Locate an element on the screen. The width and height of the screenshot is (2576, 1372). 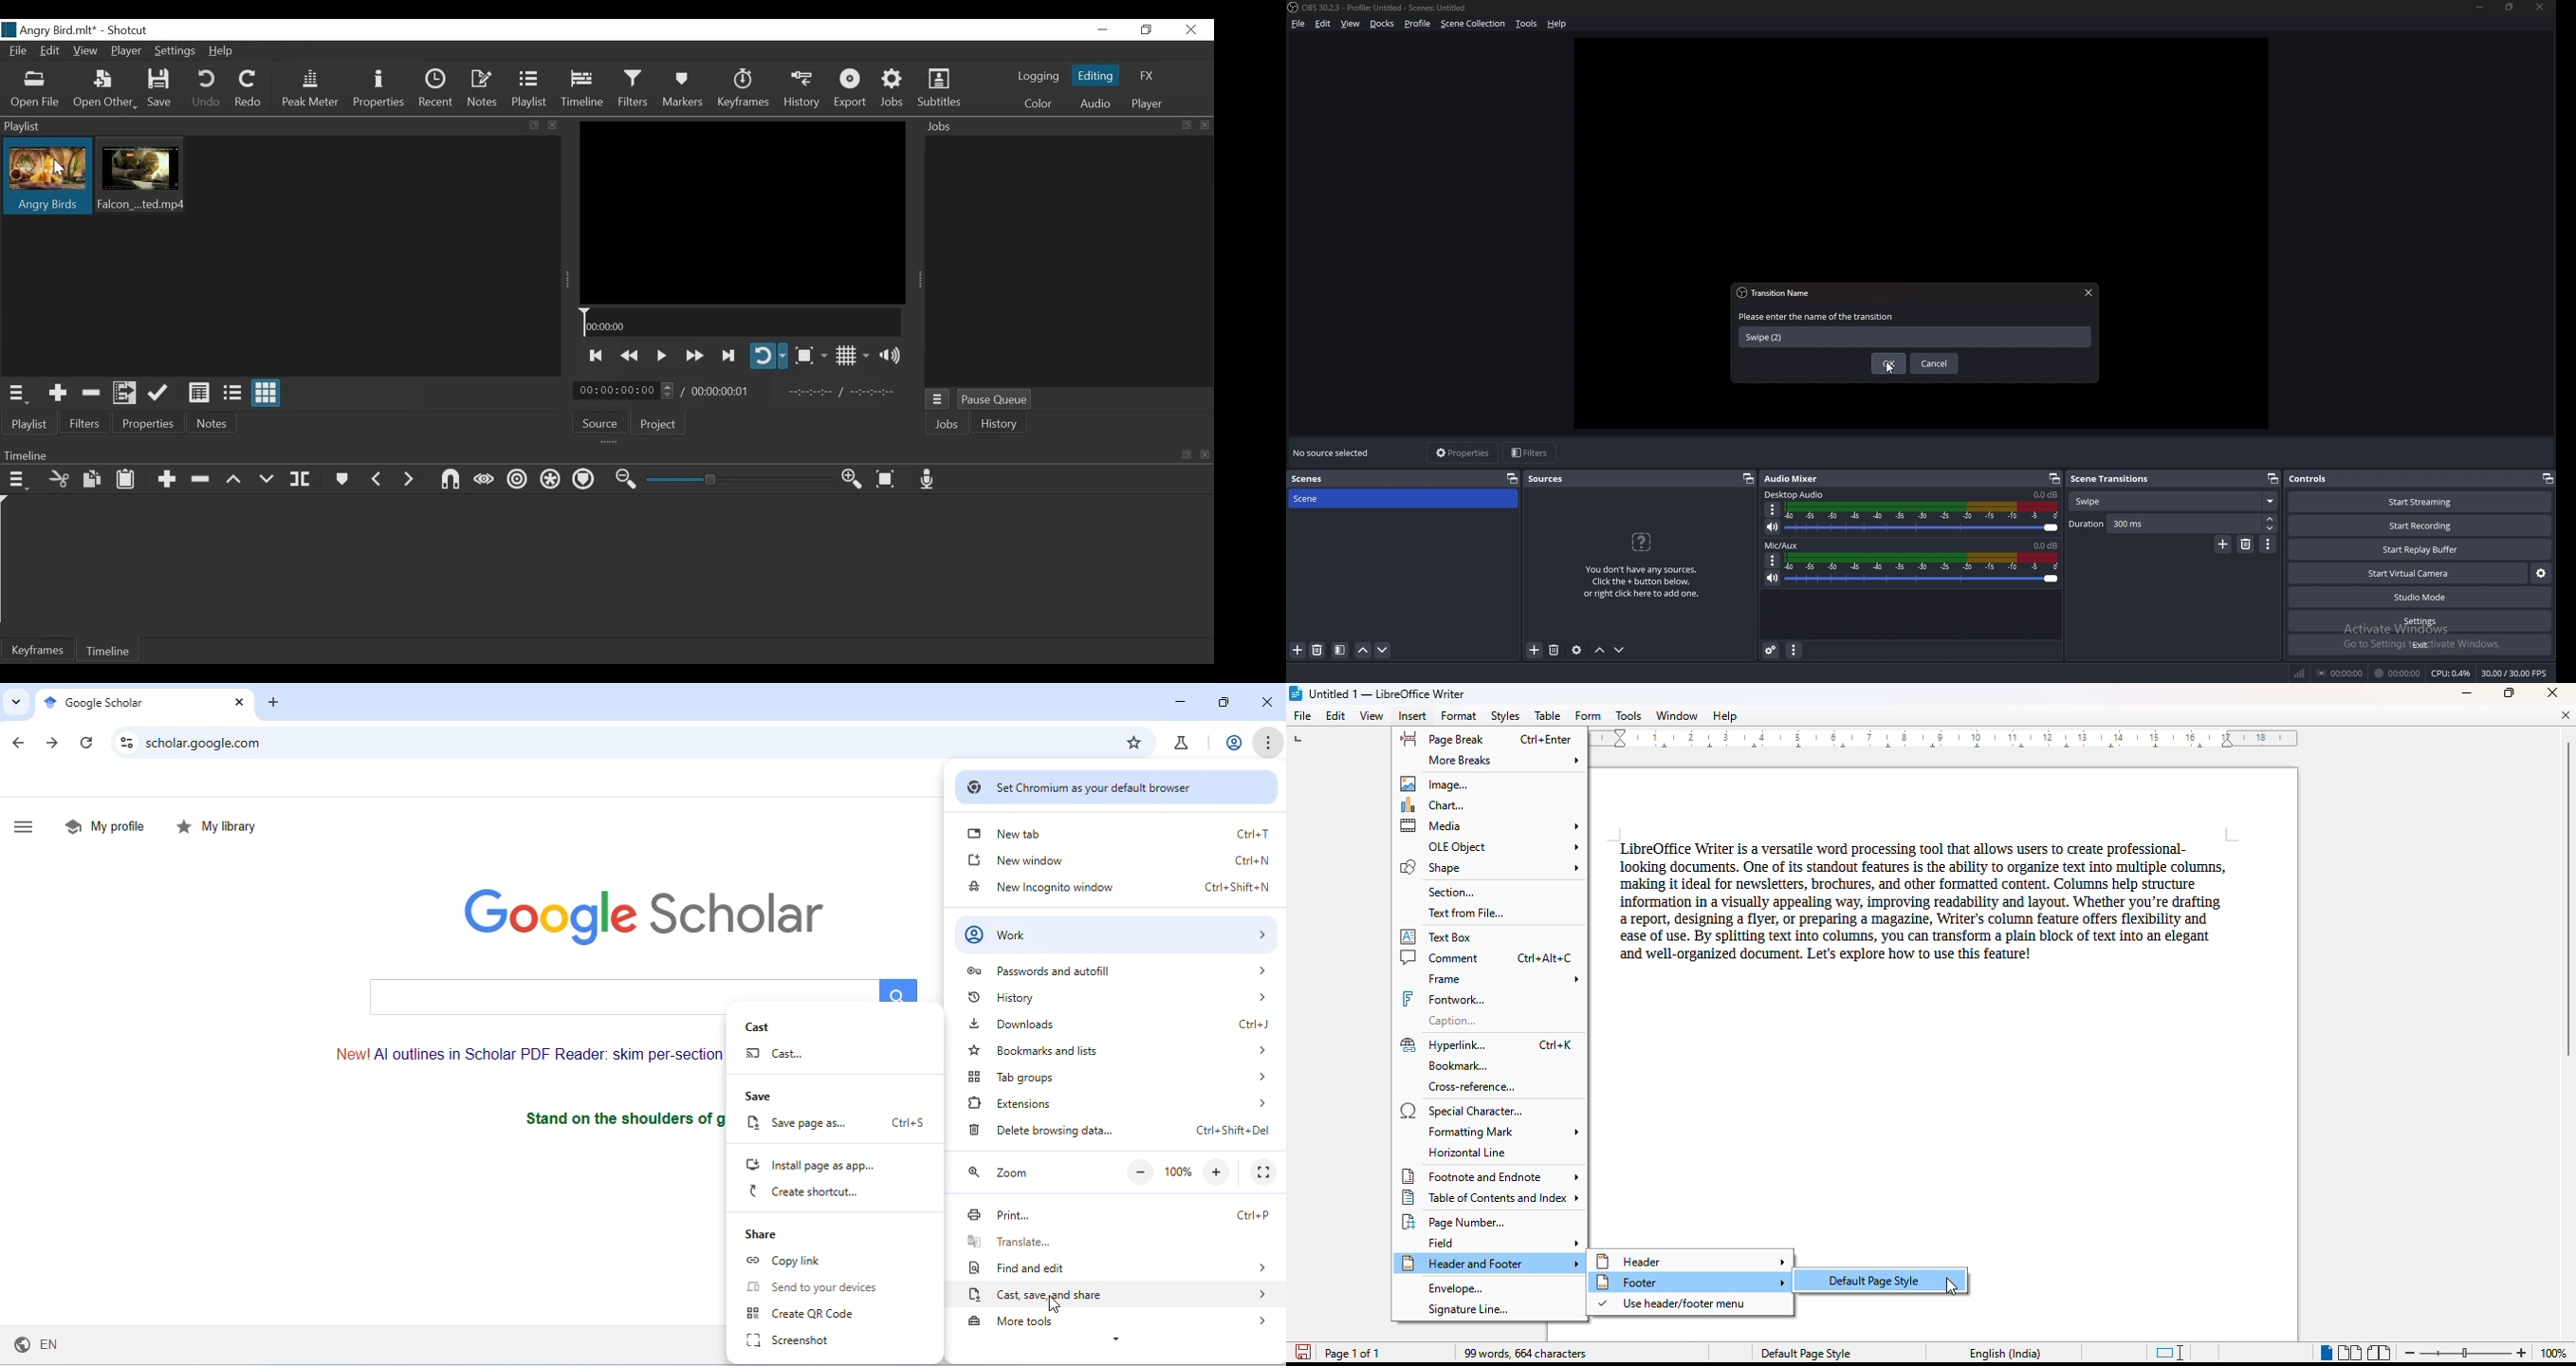
settings is located at coordinates (2423, 621).